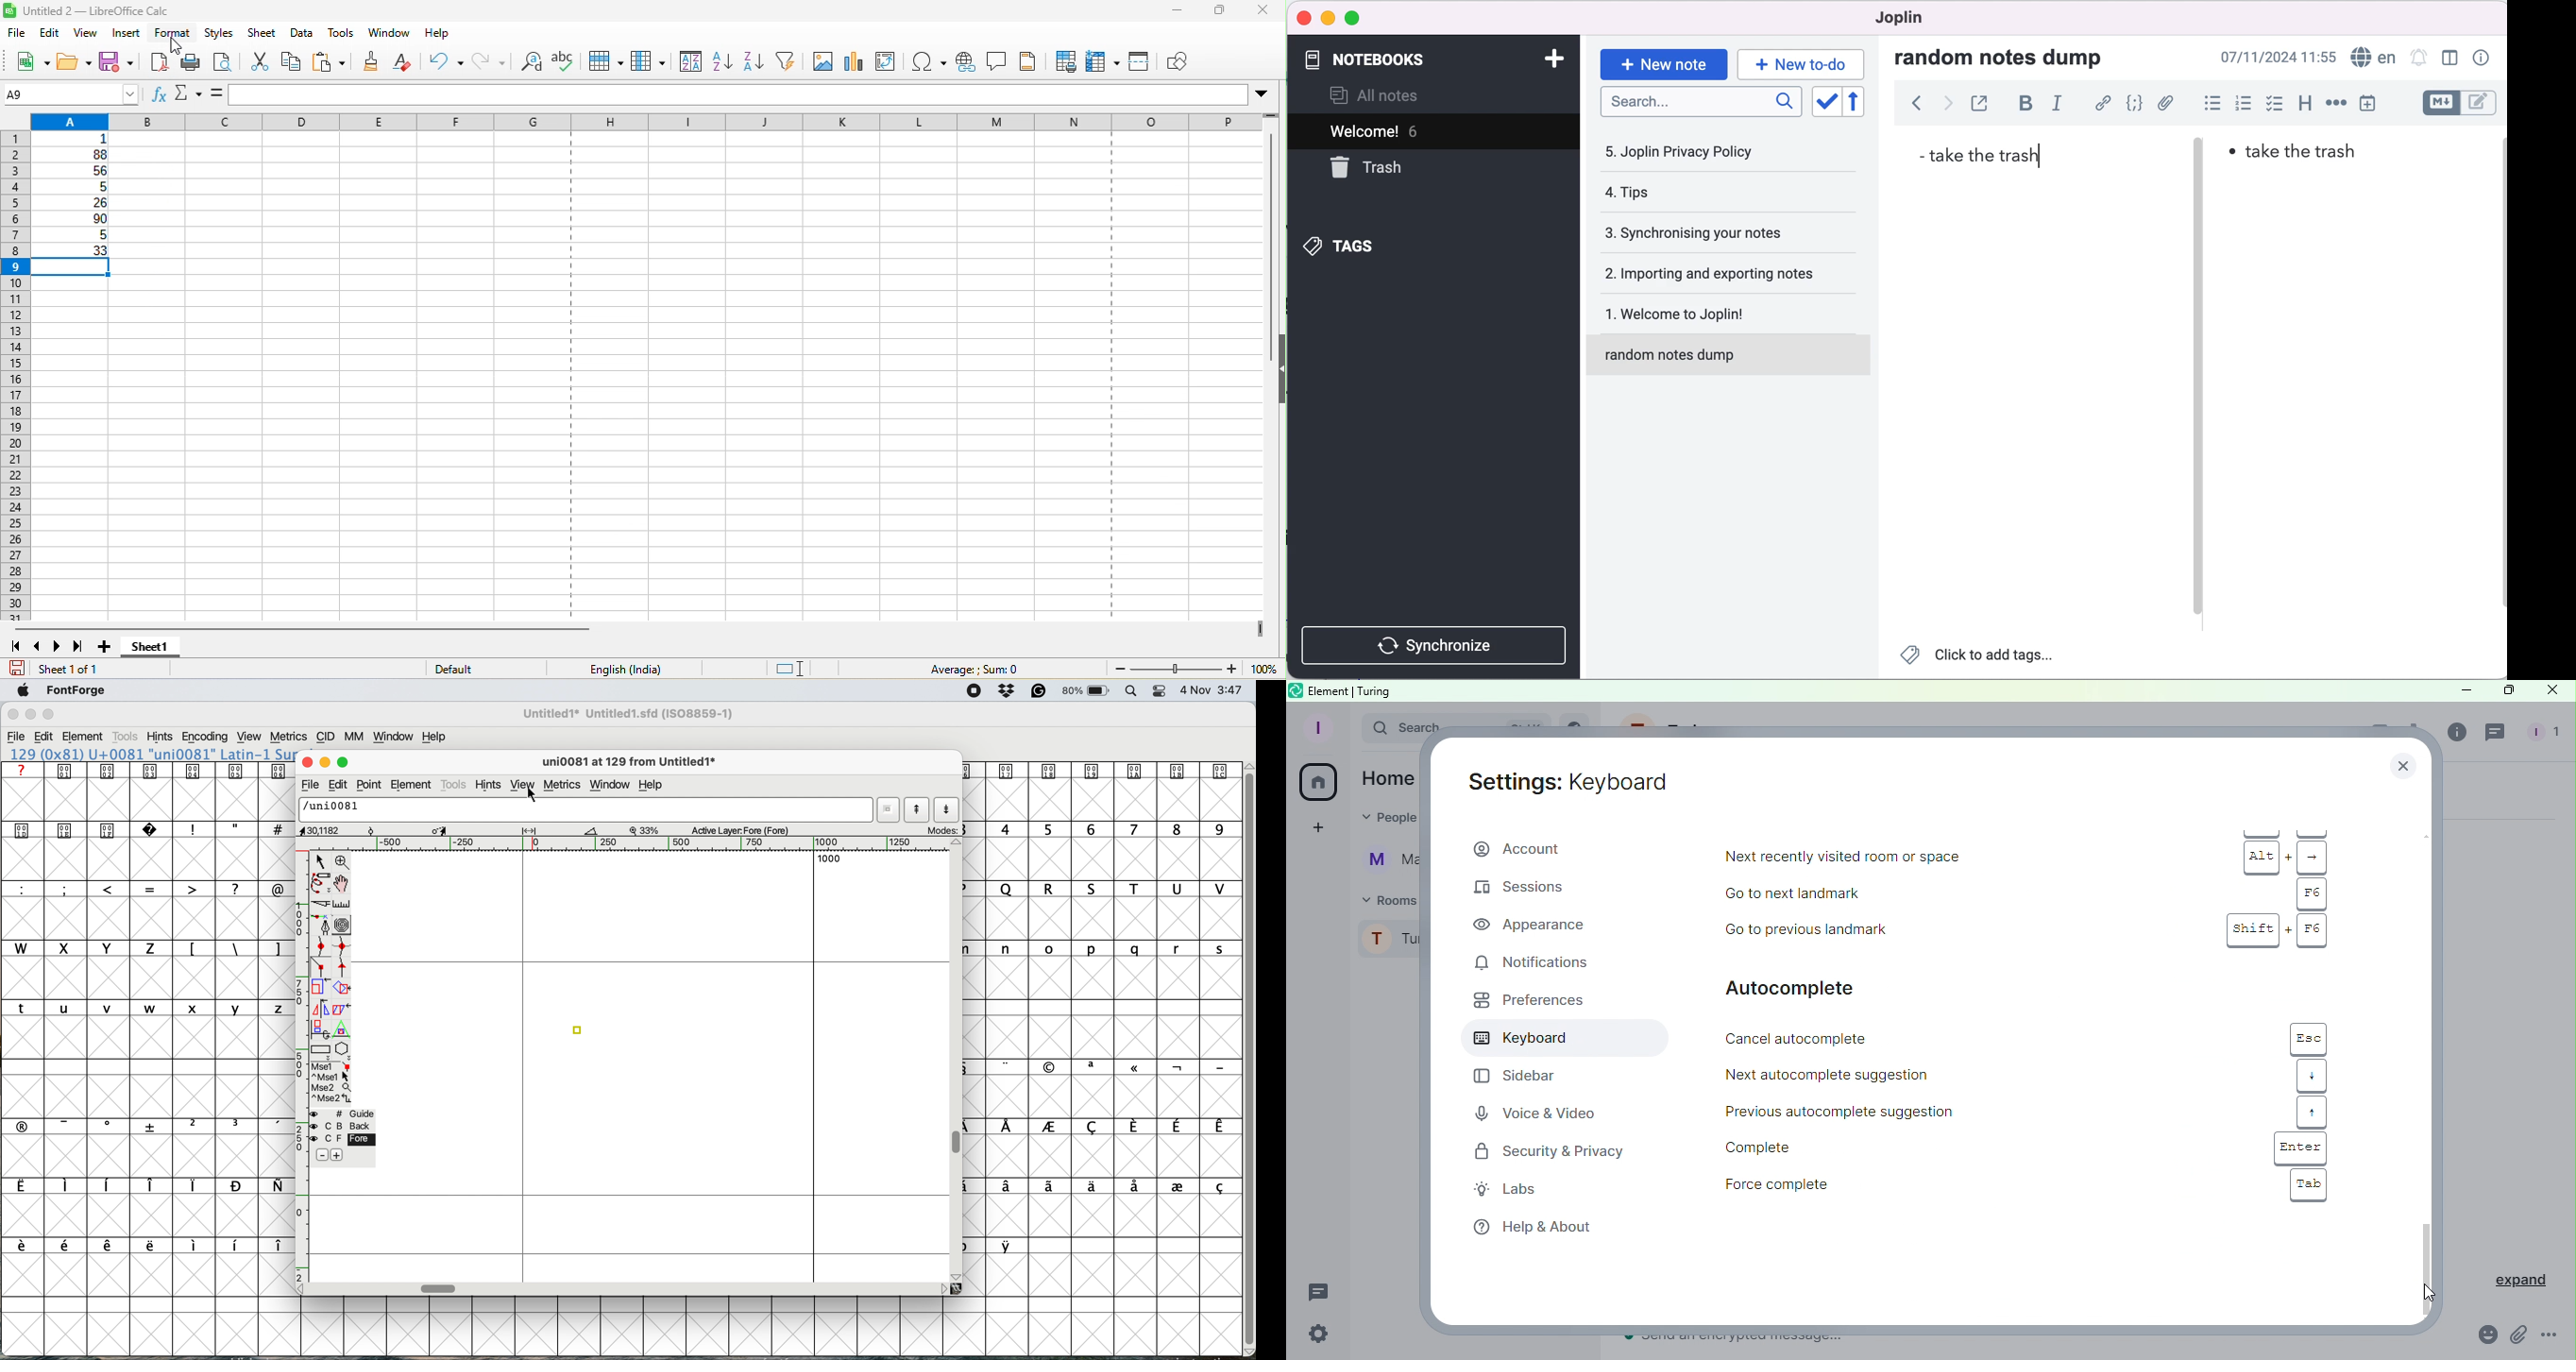 This screenshot has height=1372, width=2576. I want to click on Appearnace, so click(1534, 925).